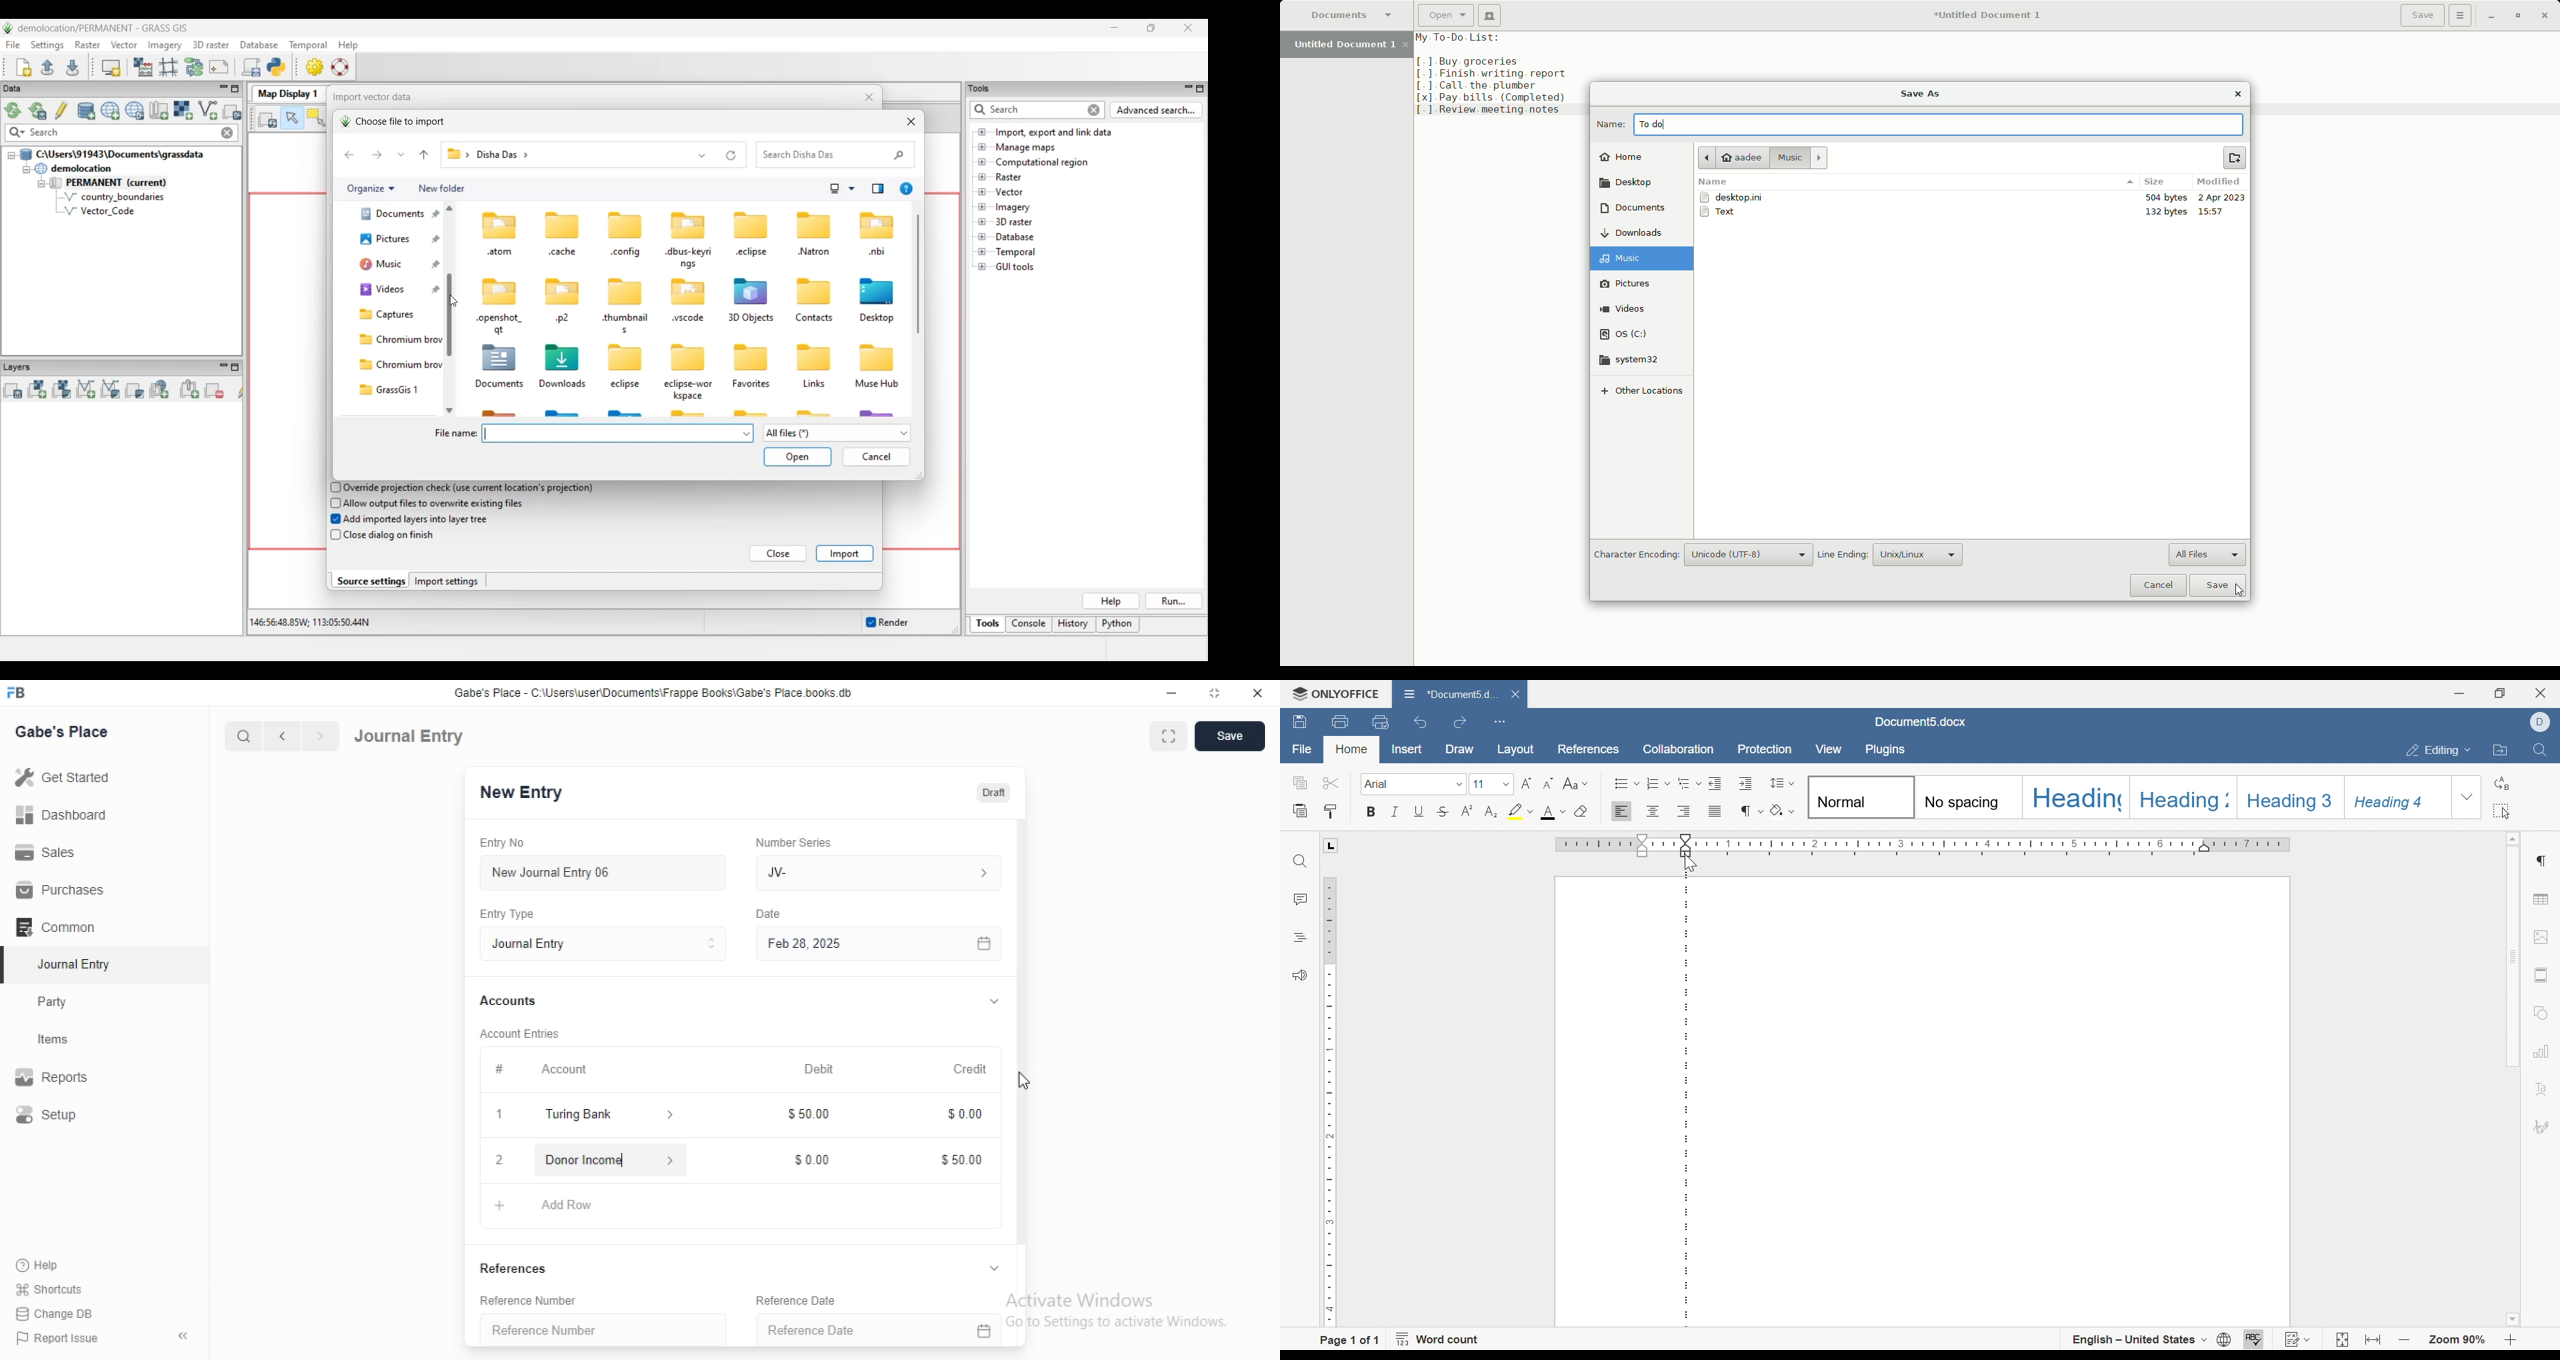 Image resolution: width=2576 pixels, height=1372 pixels. What do you see at coordinates (2506, 781) in the screenshot?
I see `replace` at bounding box center [2506, 781].